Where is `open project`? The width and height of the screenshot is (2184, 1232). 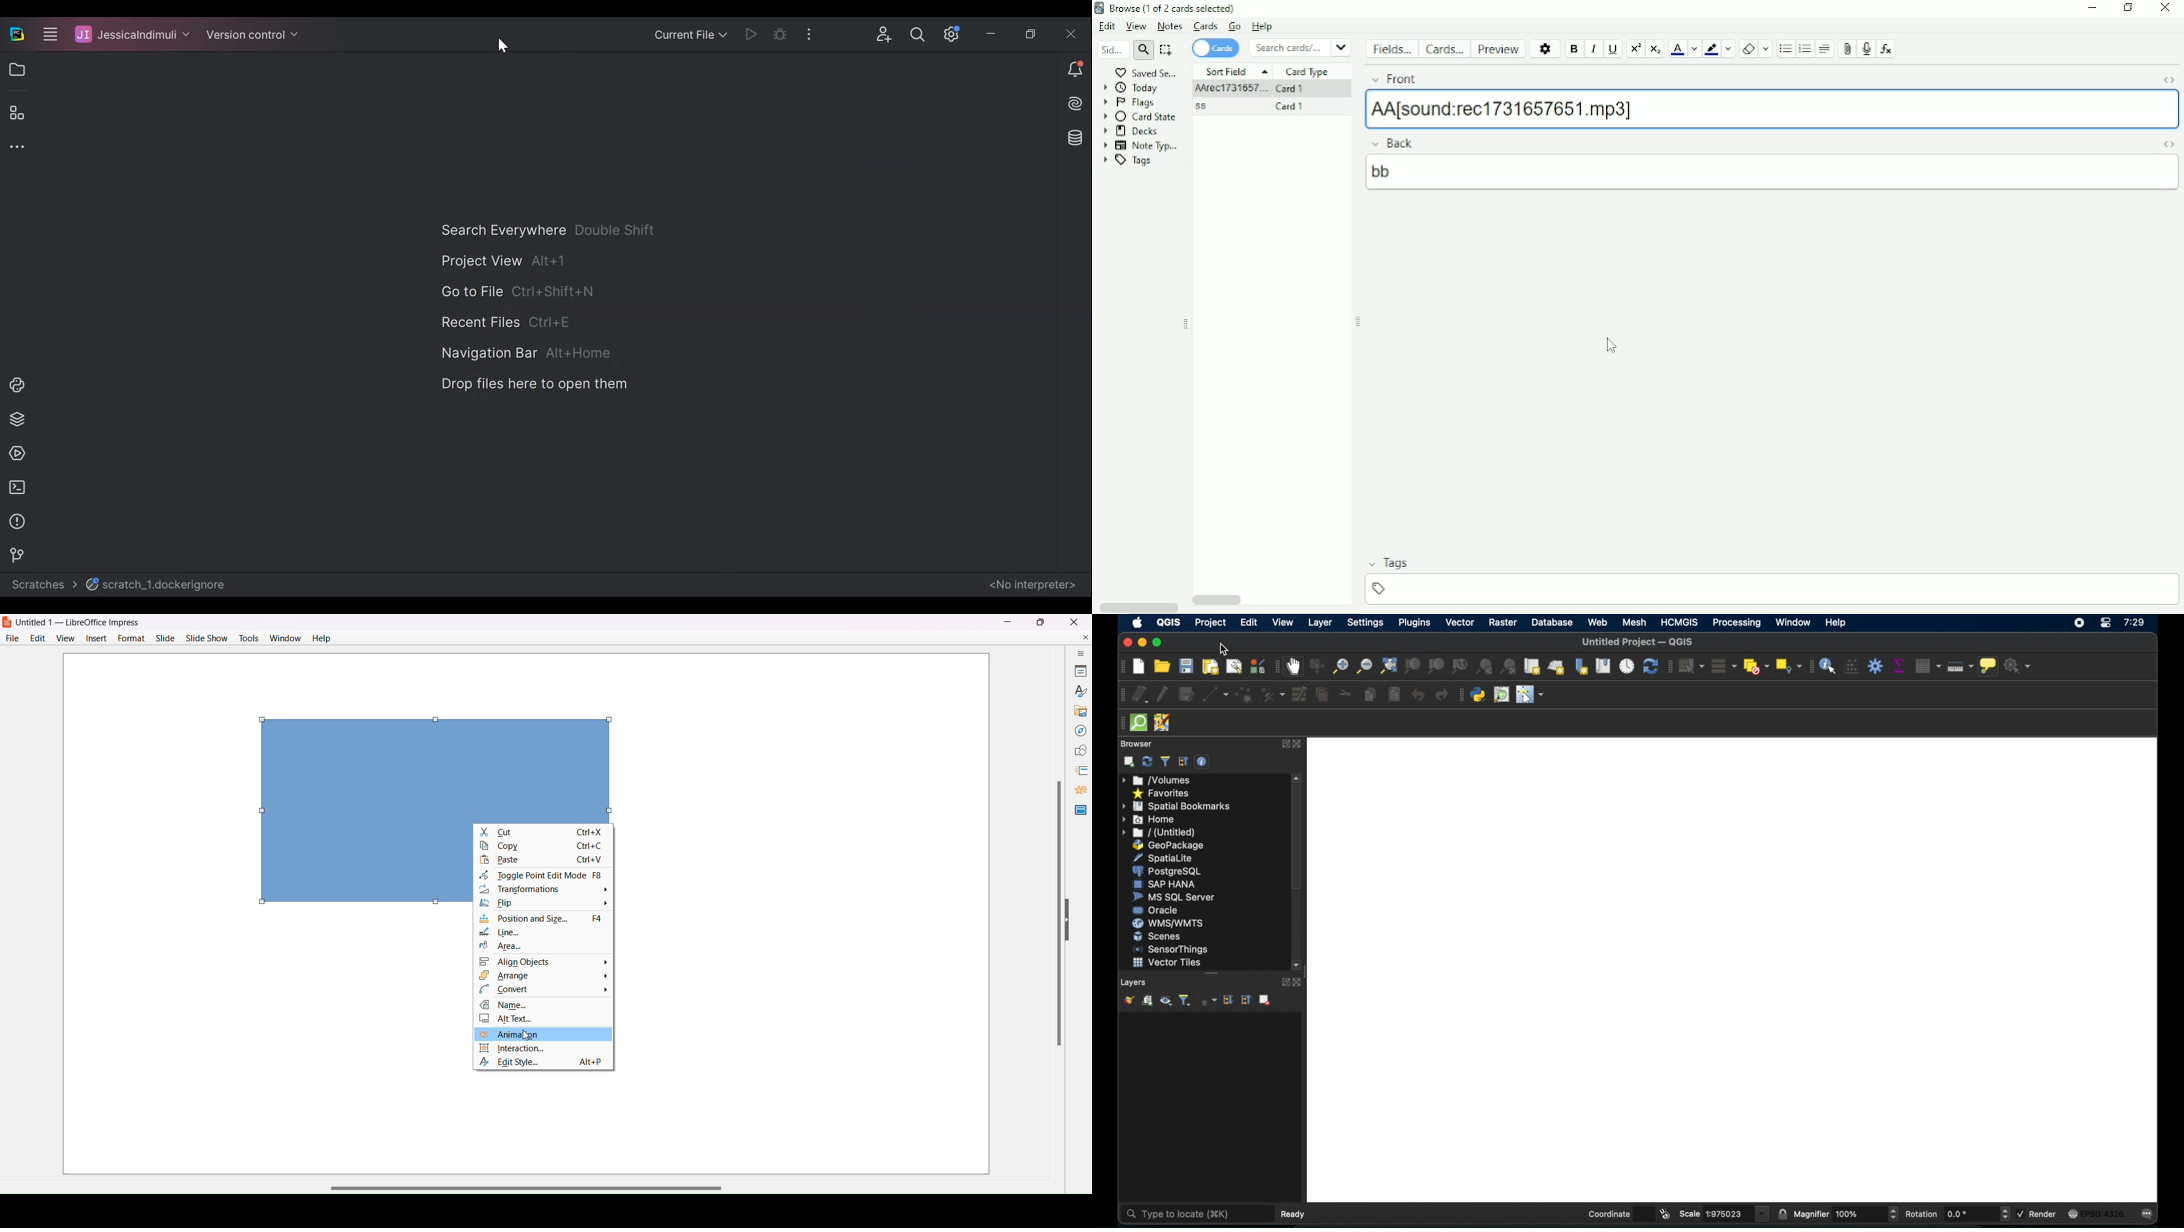 open project is located at coordinates (1161, 666).